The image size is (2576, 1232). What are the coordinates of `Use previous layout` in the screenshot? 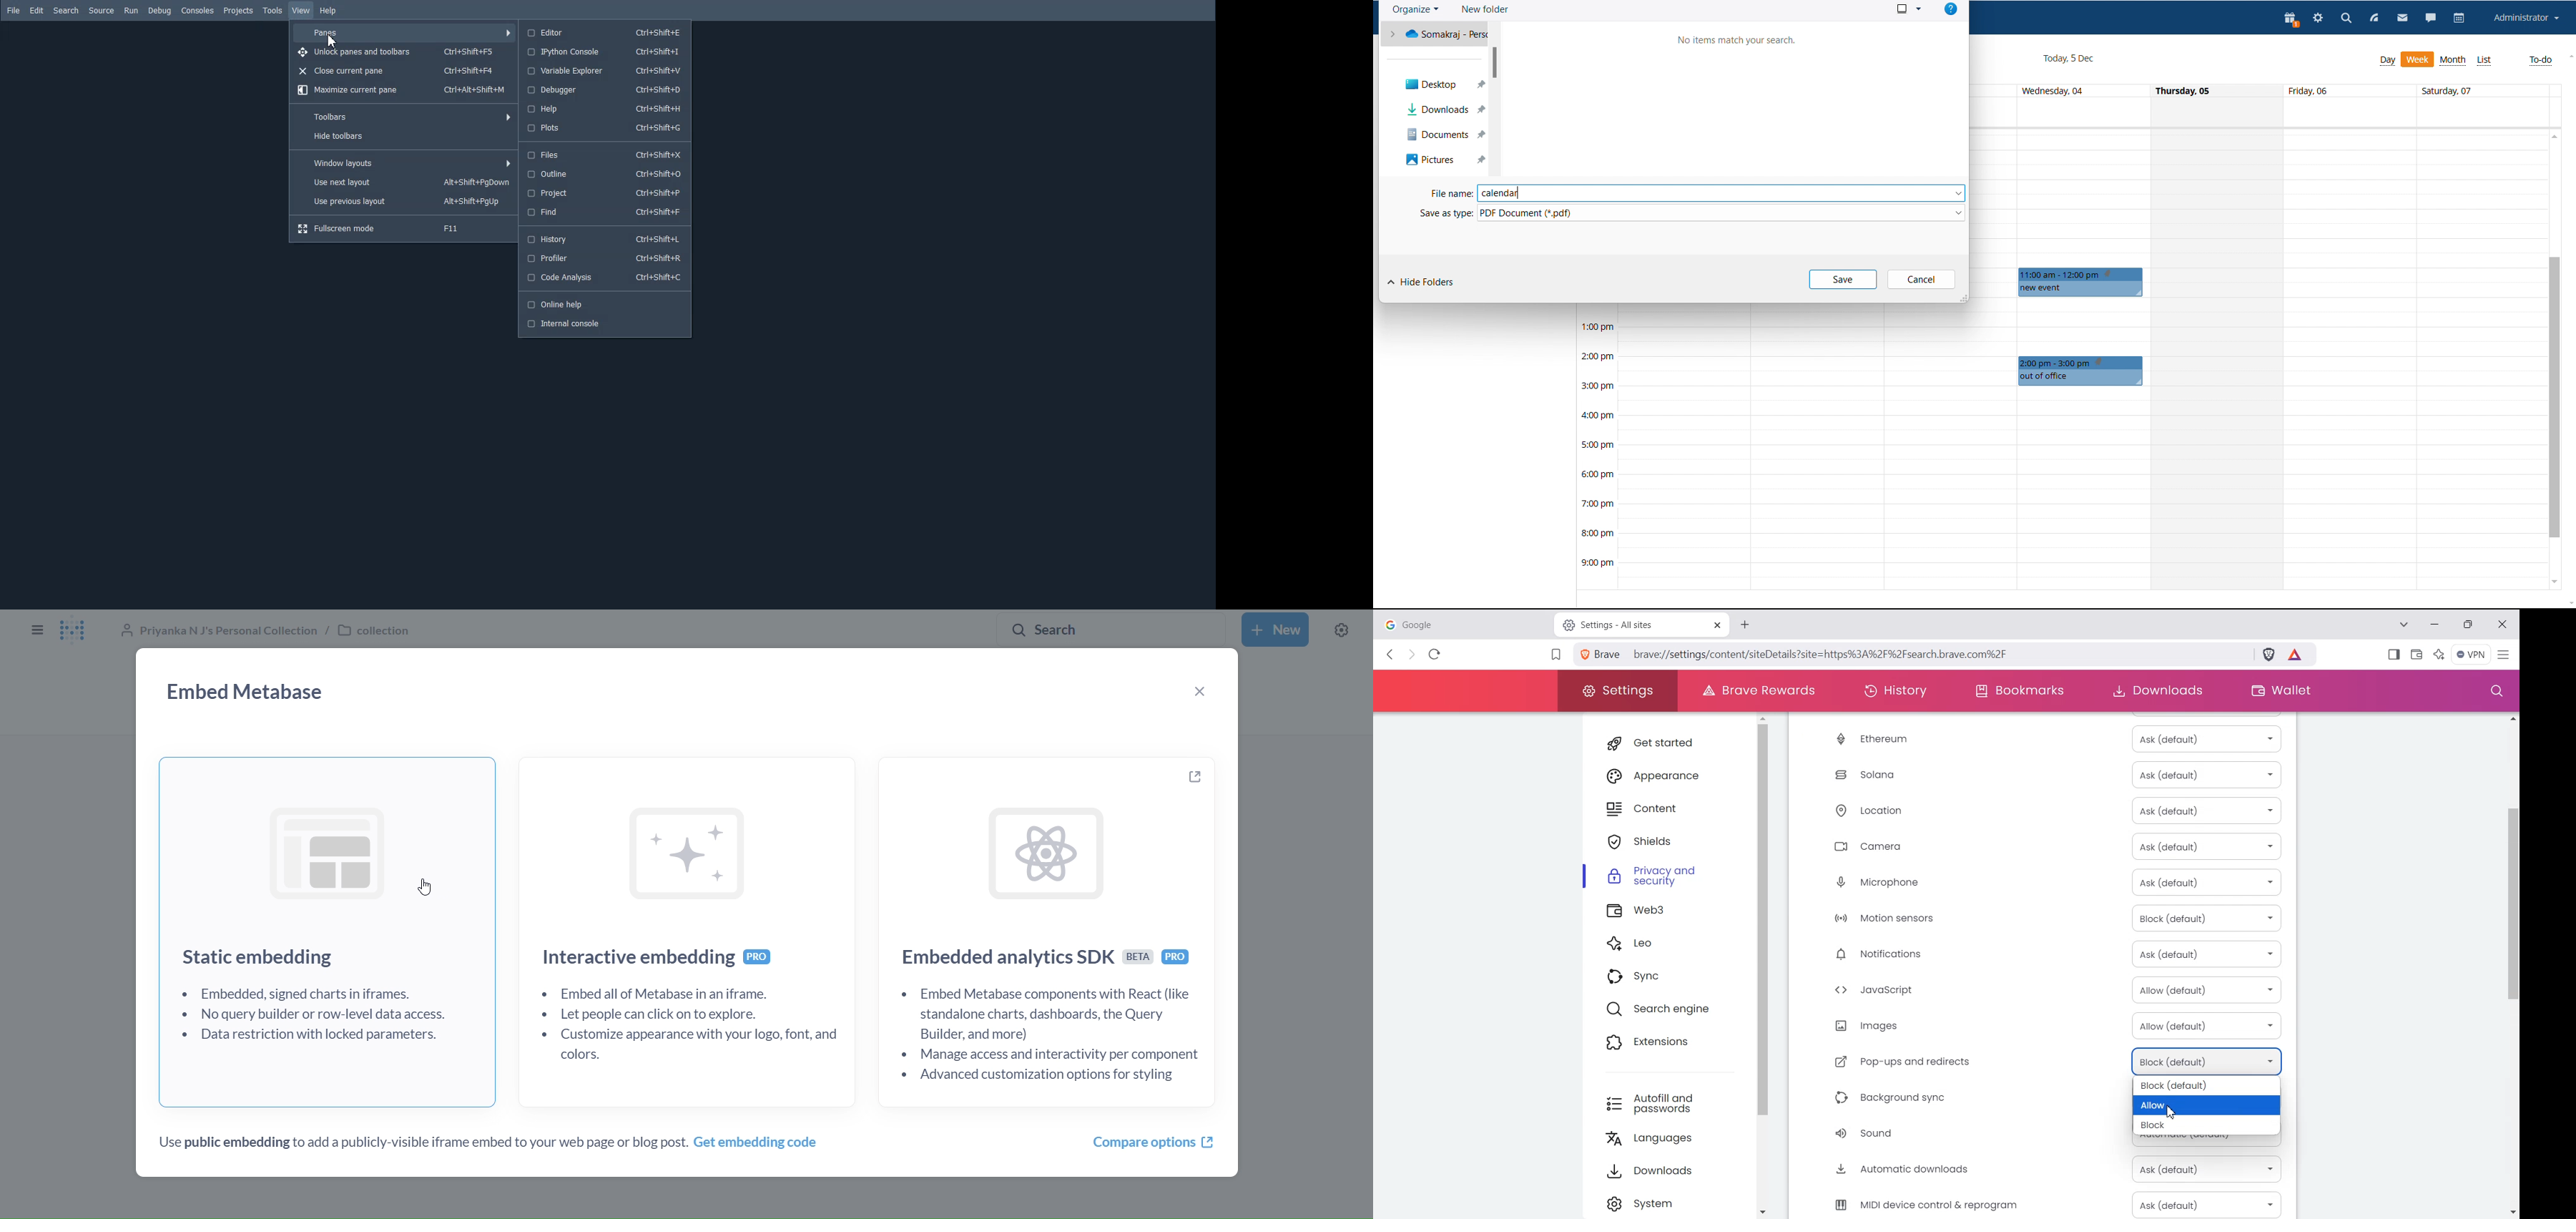 It's located at (405, 201).